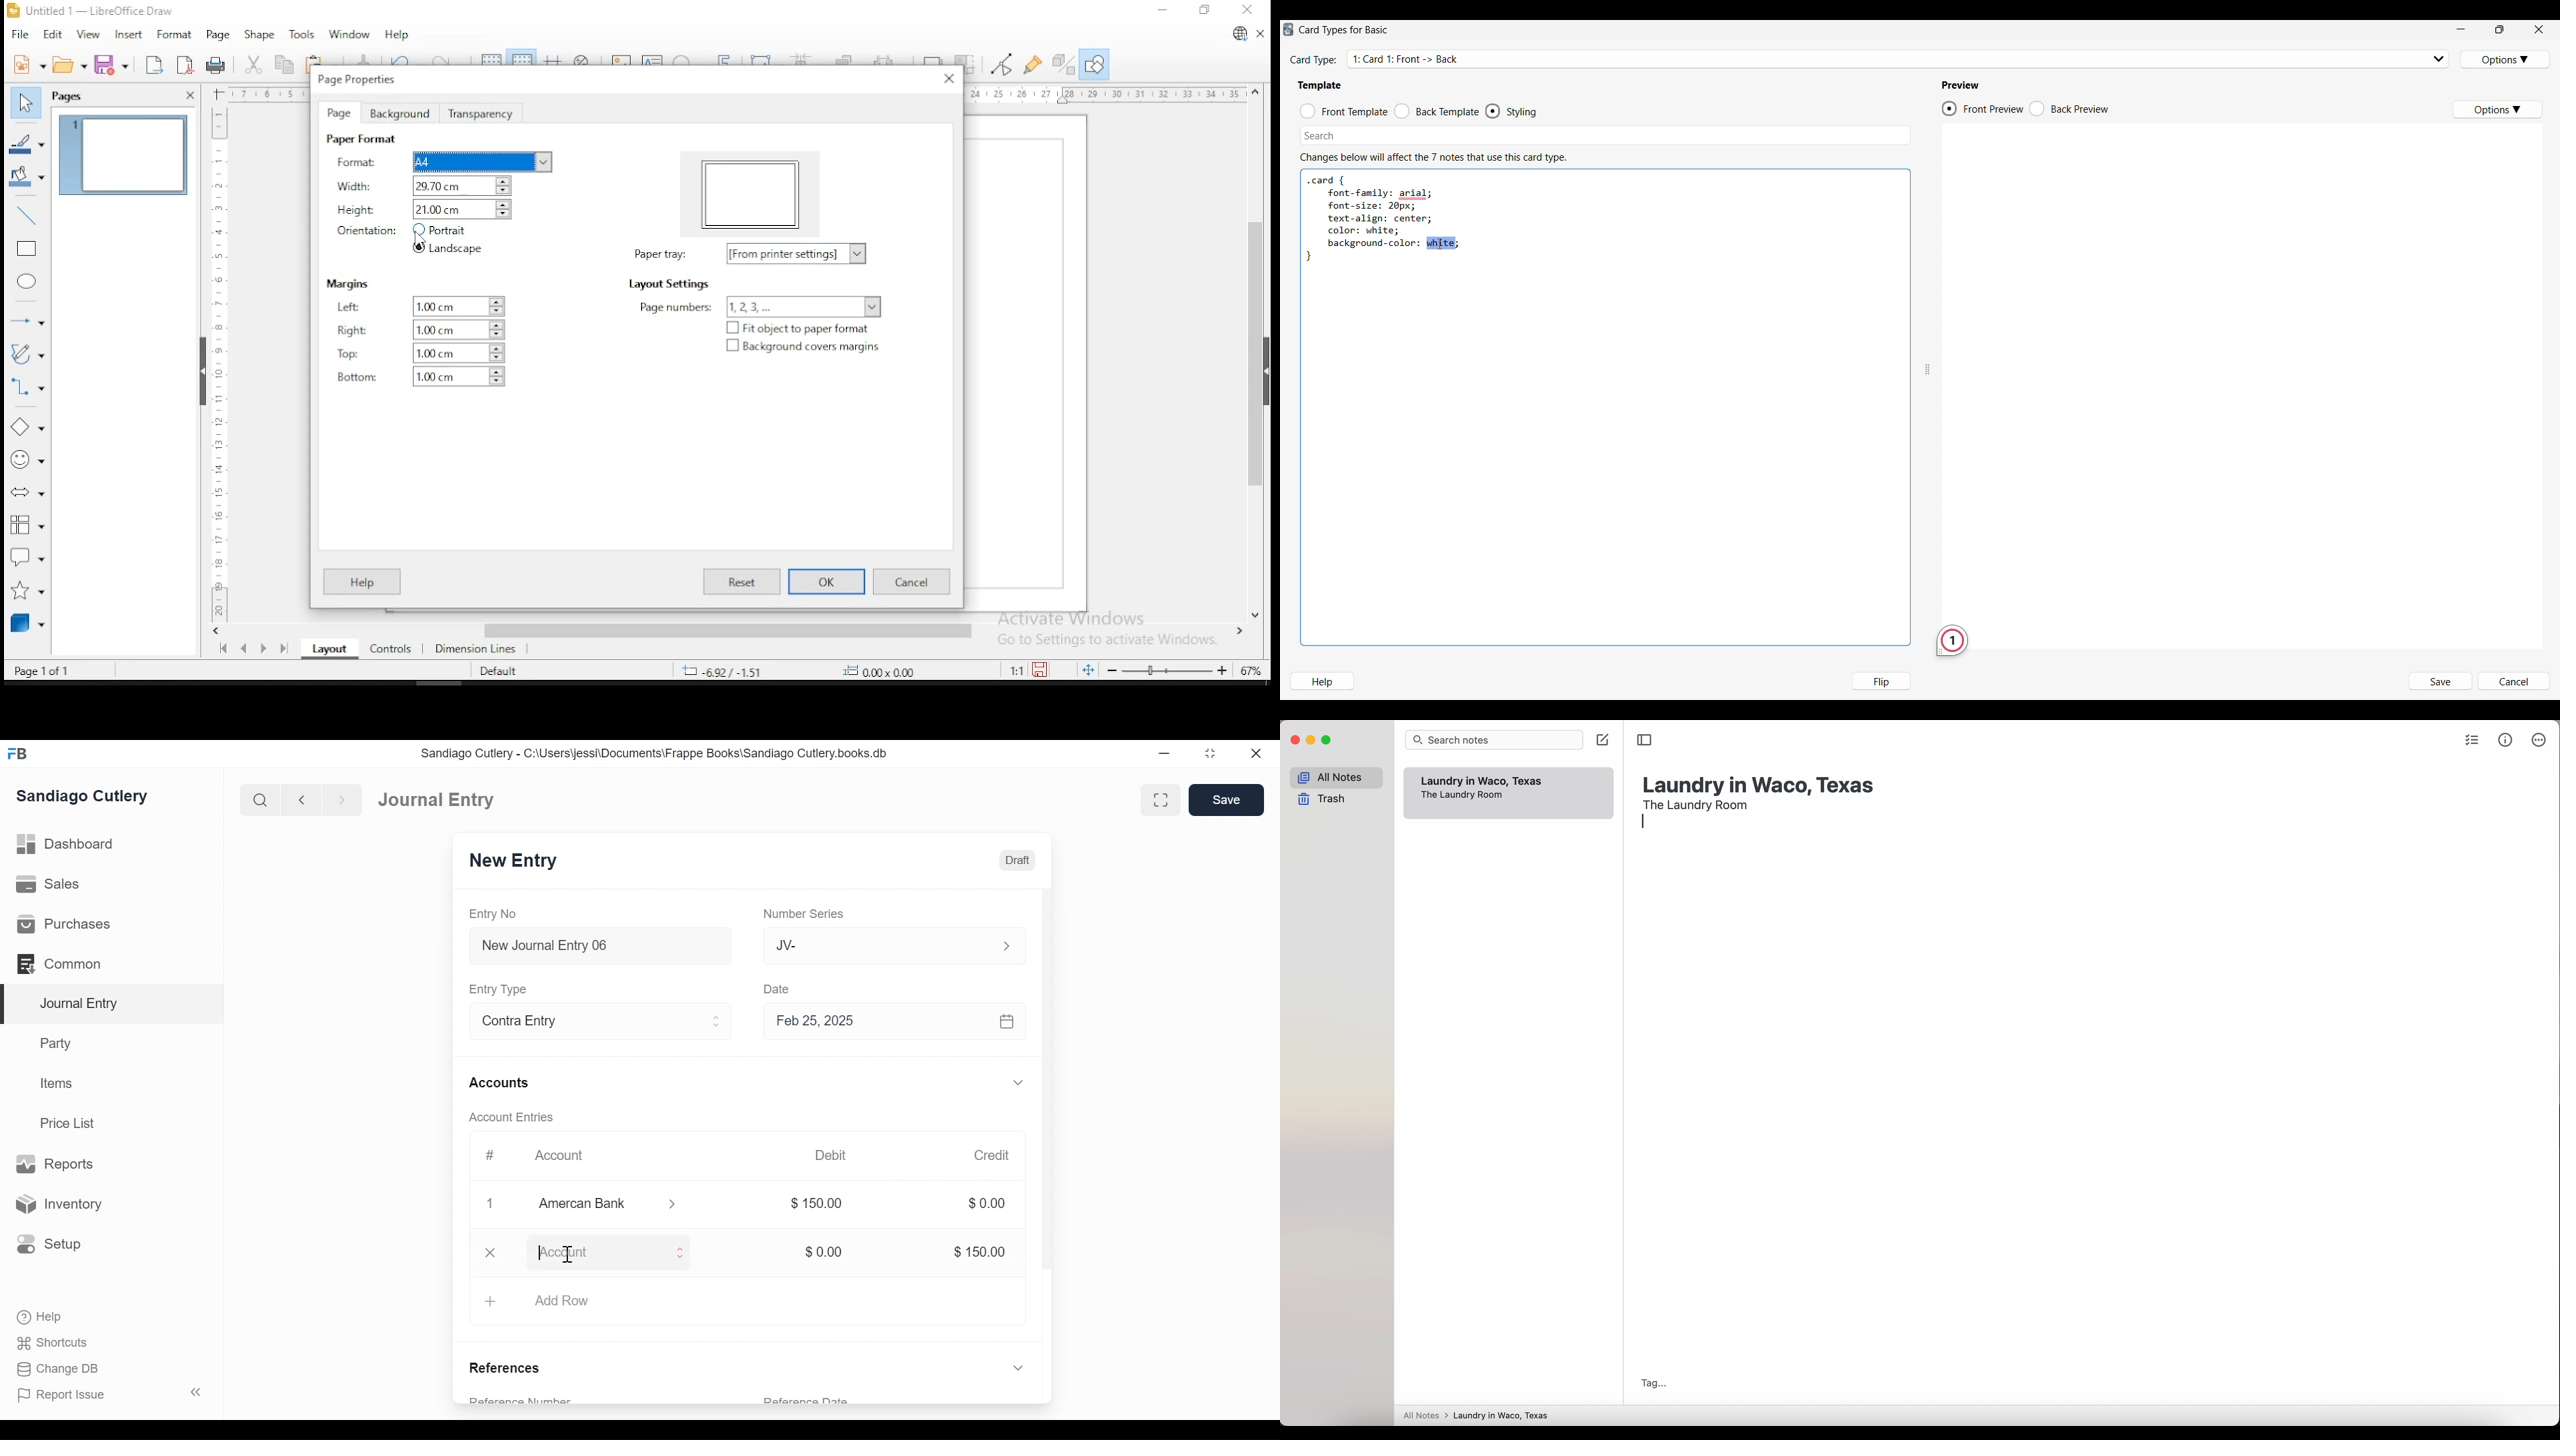 The image size is (2576, 1456). What do you see at coordinates (804, 347) in the screenshot?
I see `checkbox: background covers margin` at bounding box center [804, 347].